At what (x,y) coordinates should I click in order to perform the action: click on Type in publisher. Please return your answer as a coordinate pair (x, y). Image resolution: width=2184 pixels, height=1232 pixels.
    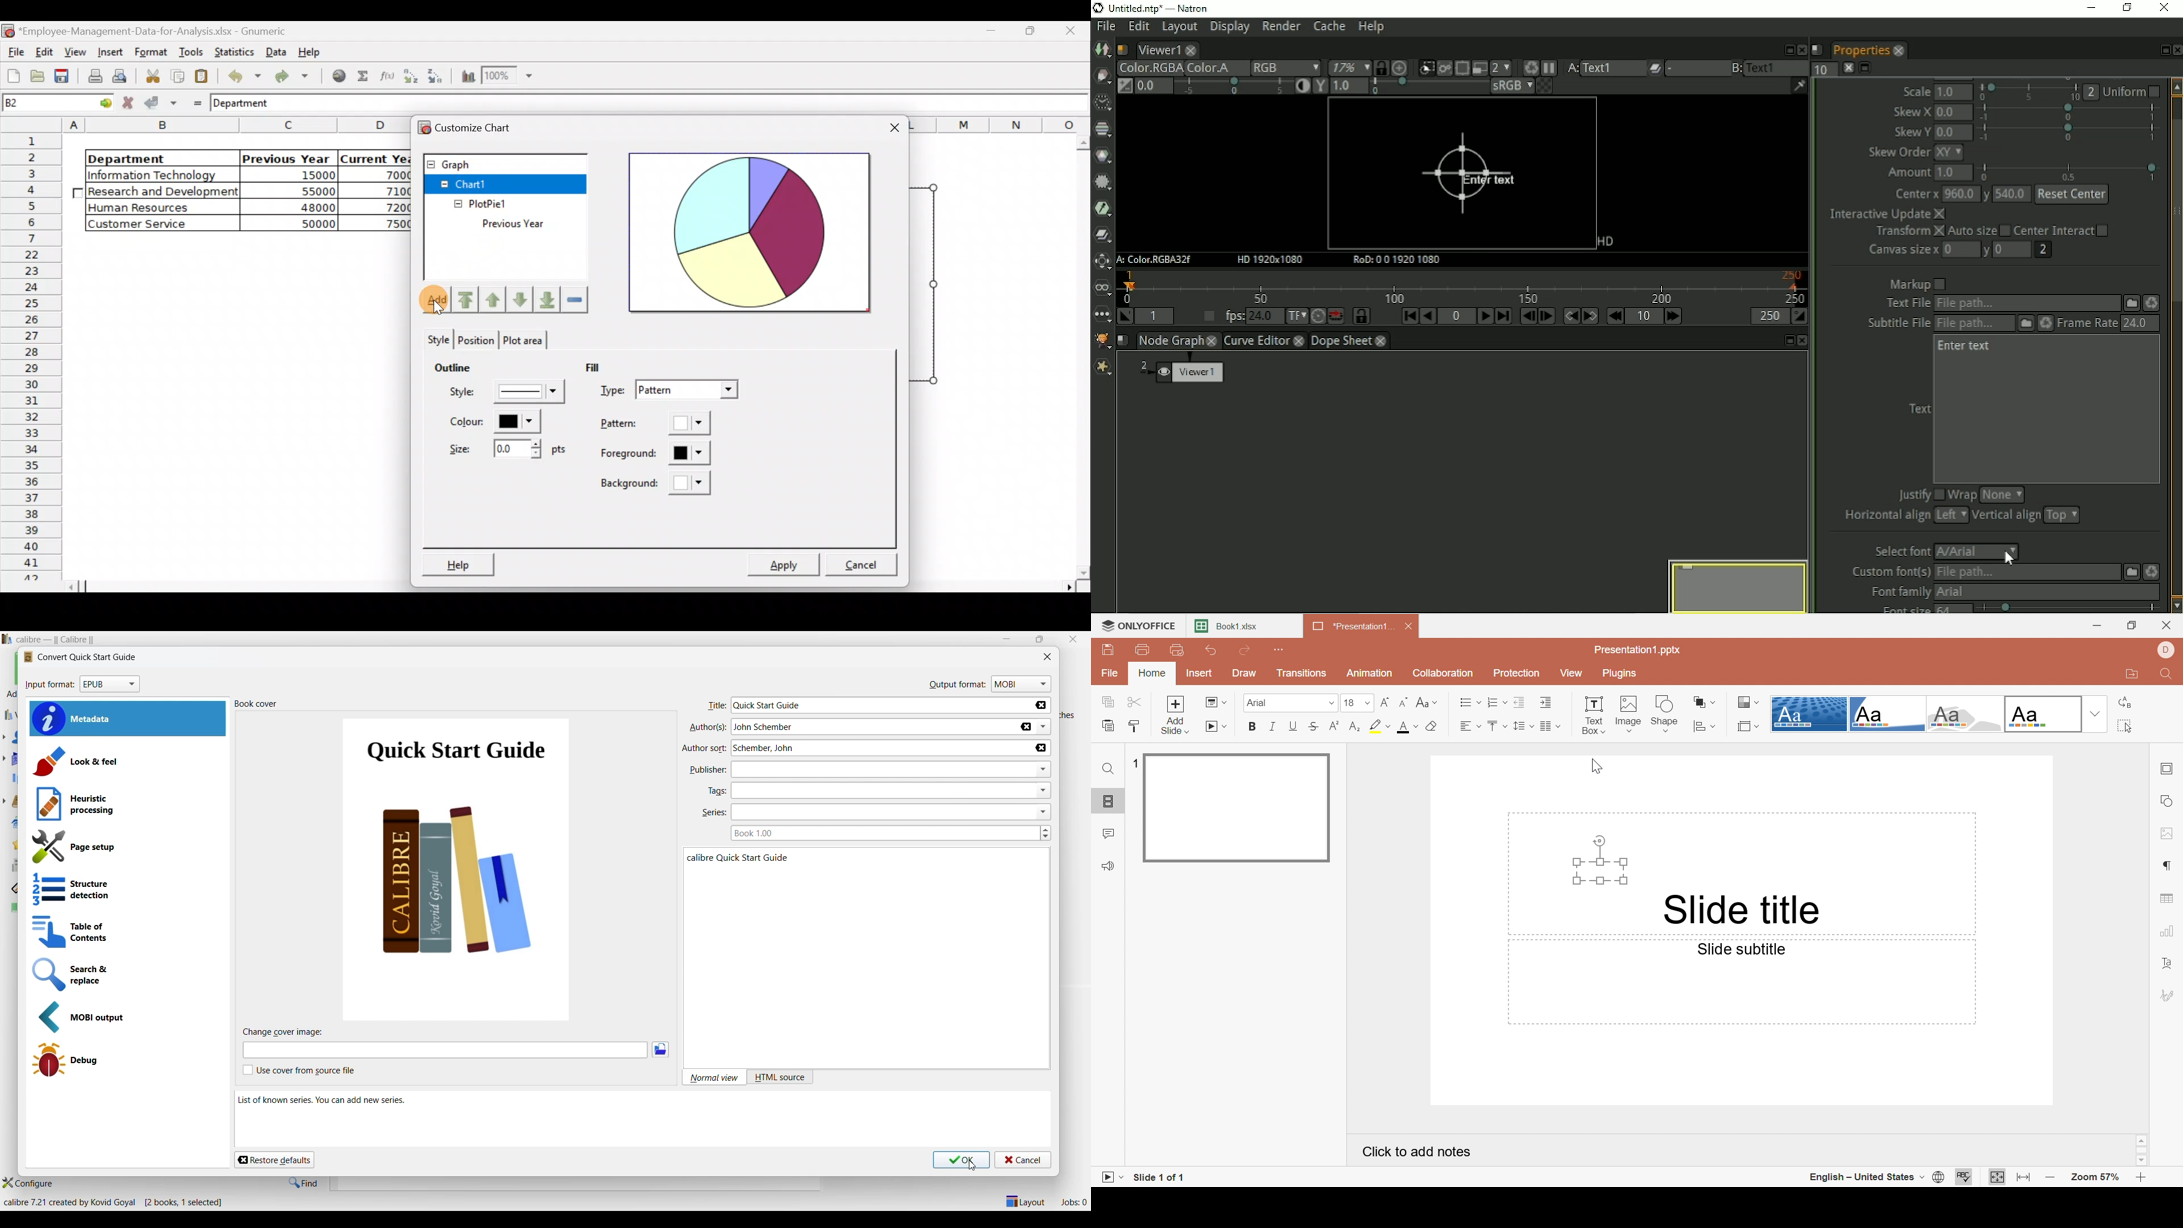
    Looking at the image, I should click on (878, 769).